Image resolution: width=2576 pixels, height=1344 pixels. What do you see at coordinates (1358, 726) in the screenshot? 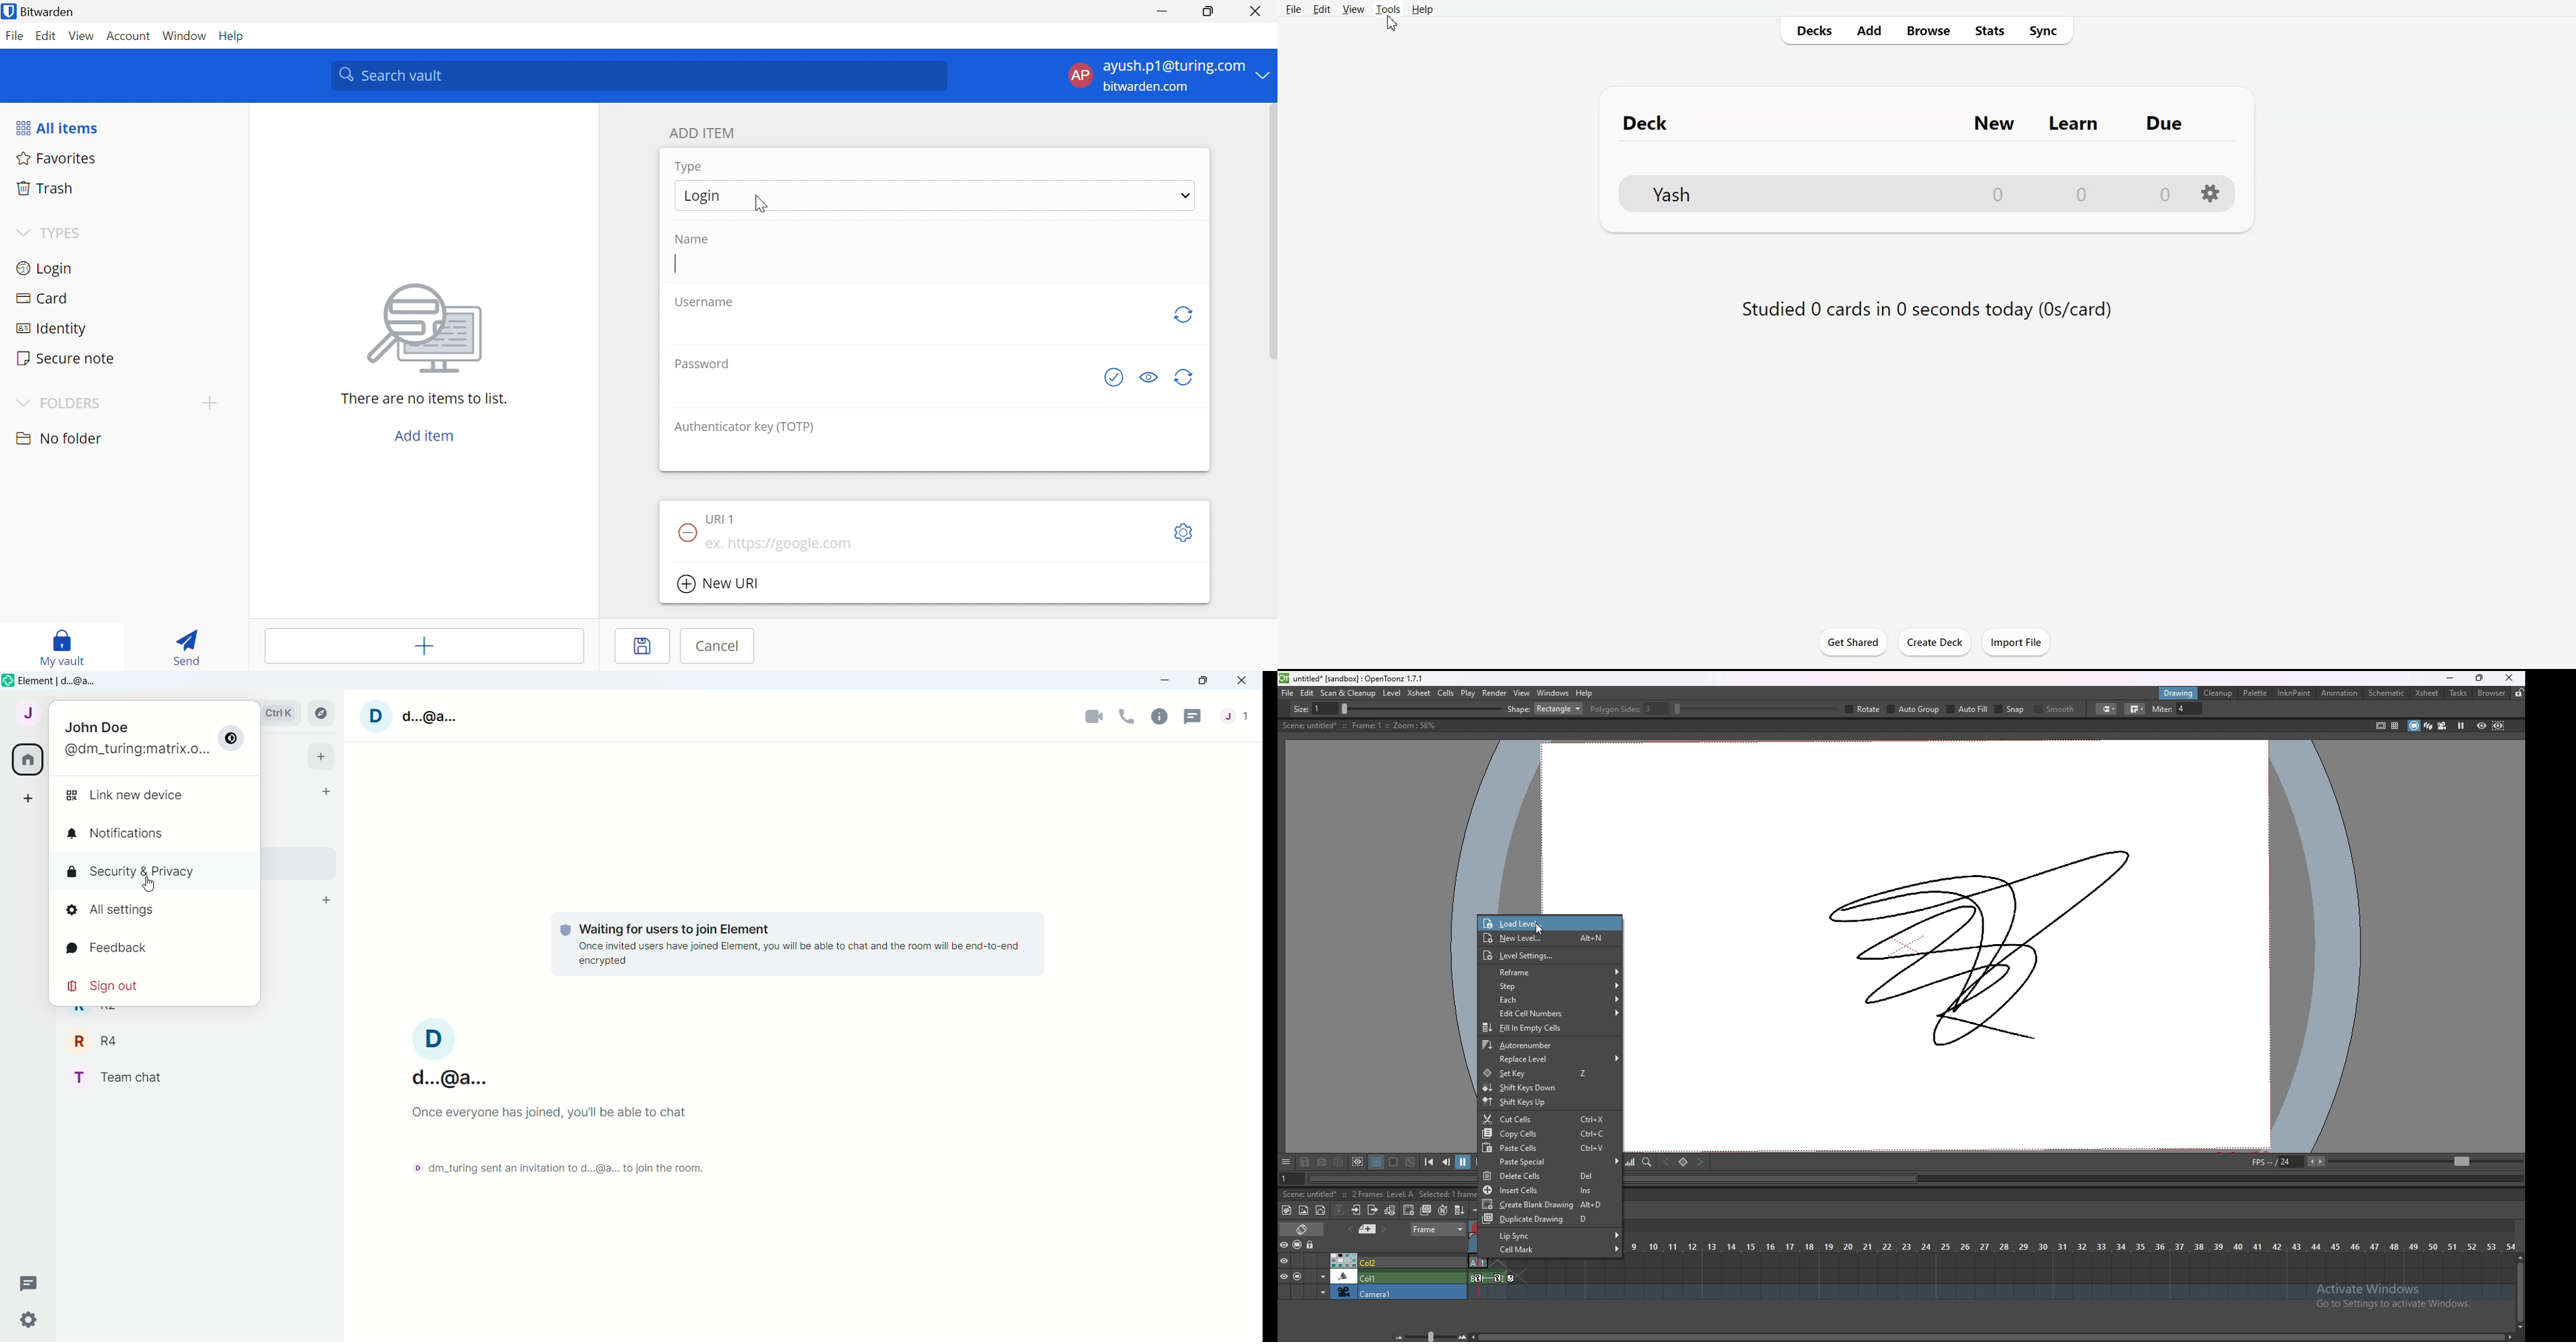
I see `description` at bounding box center [1358, 726].